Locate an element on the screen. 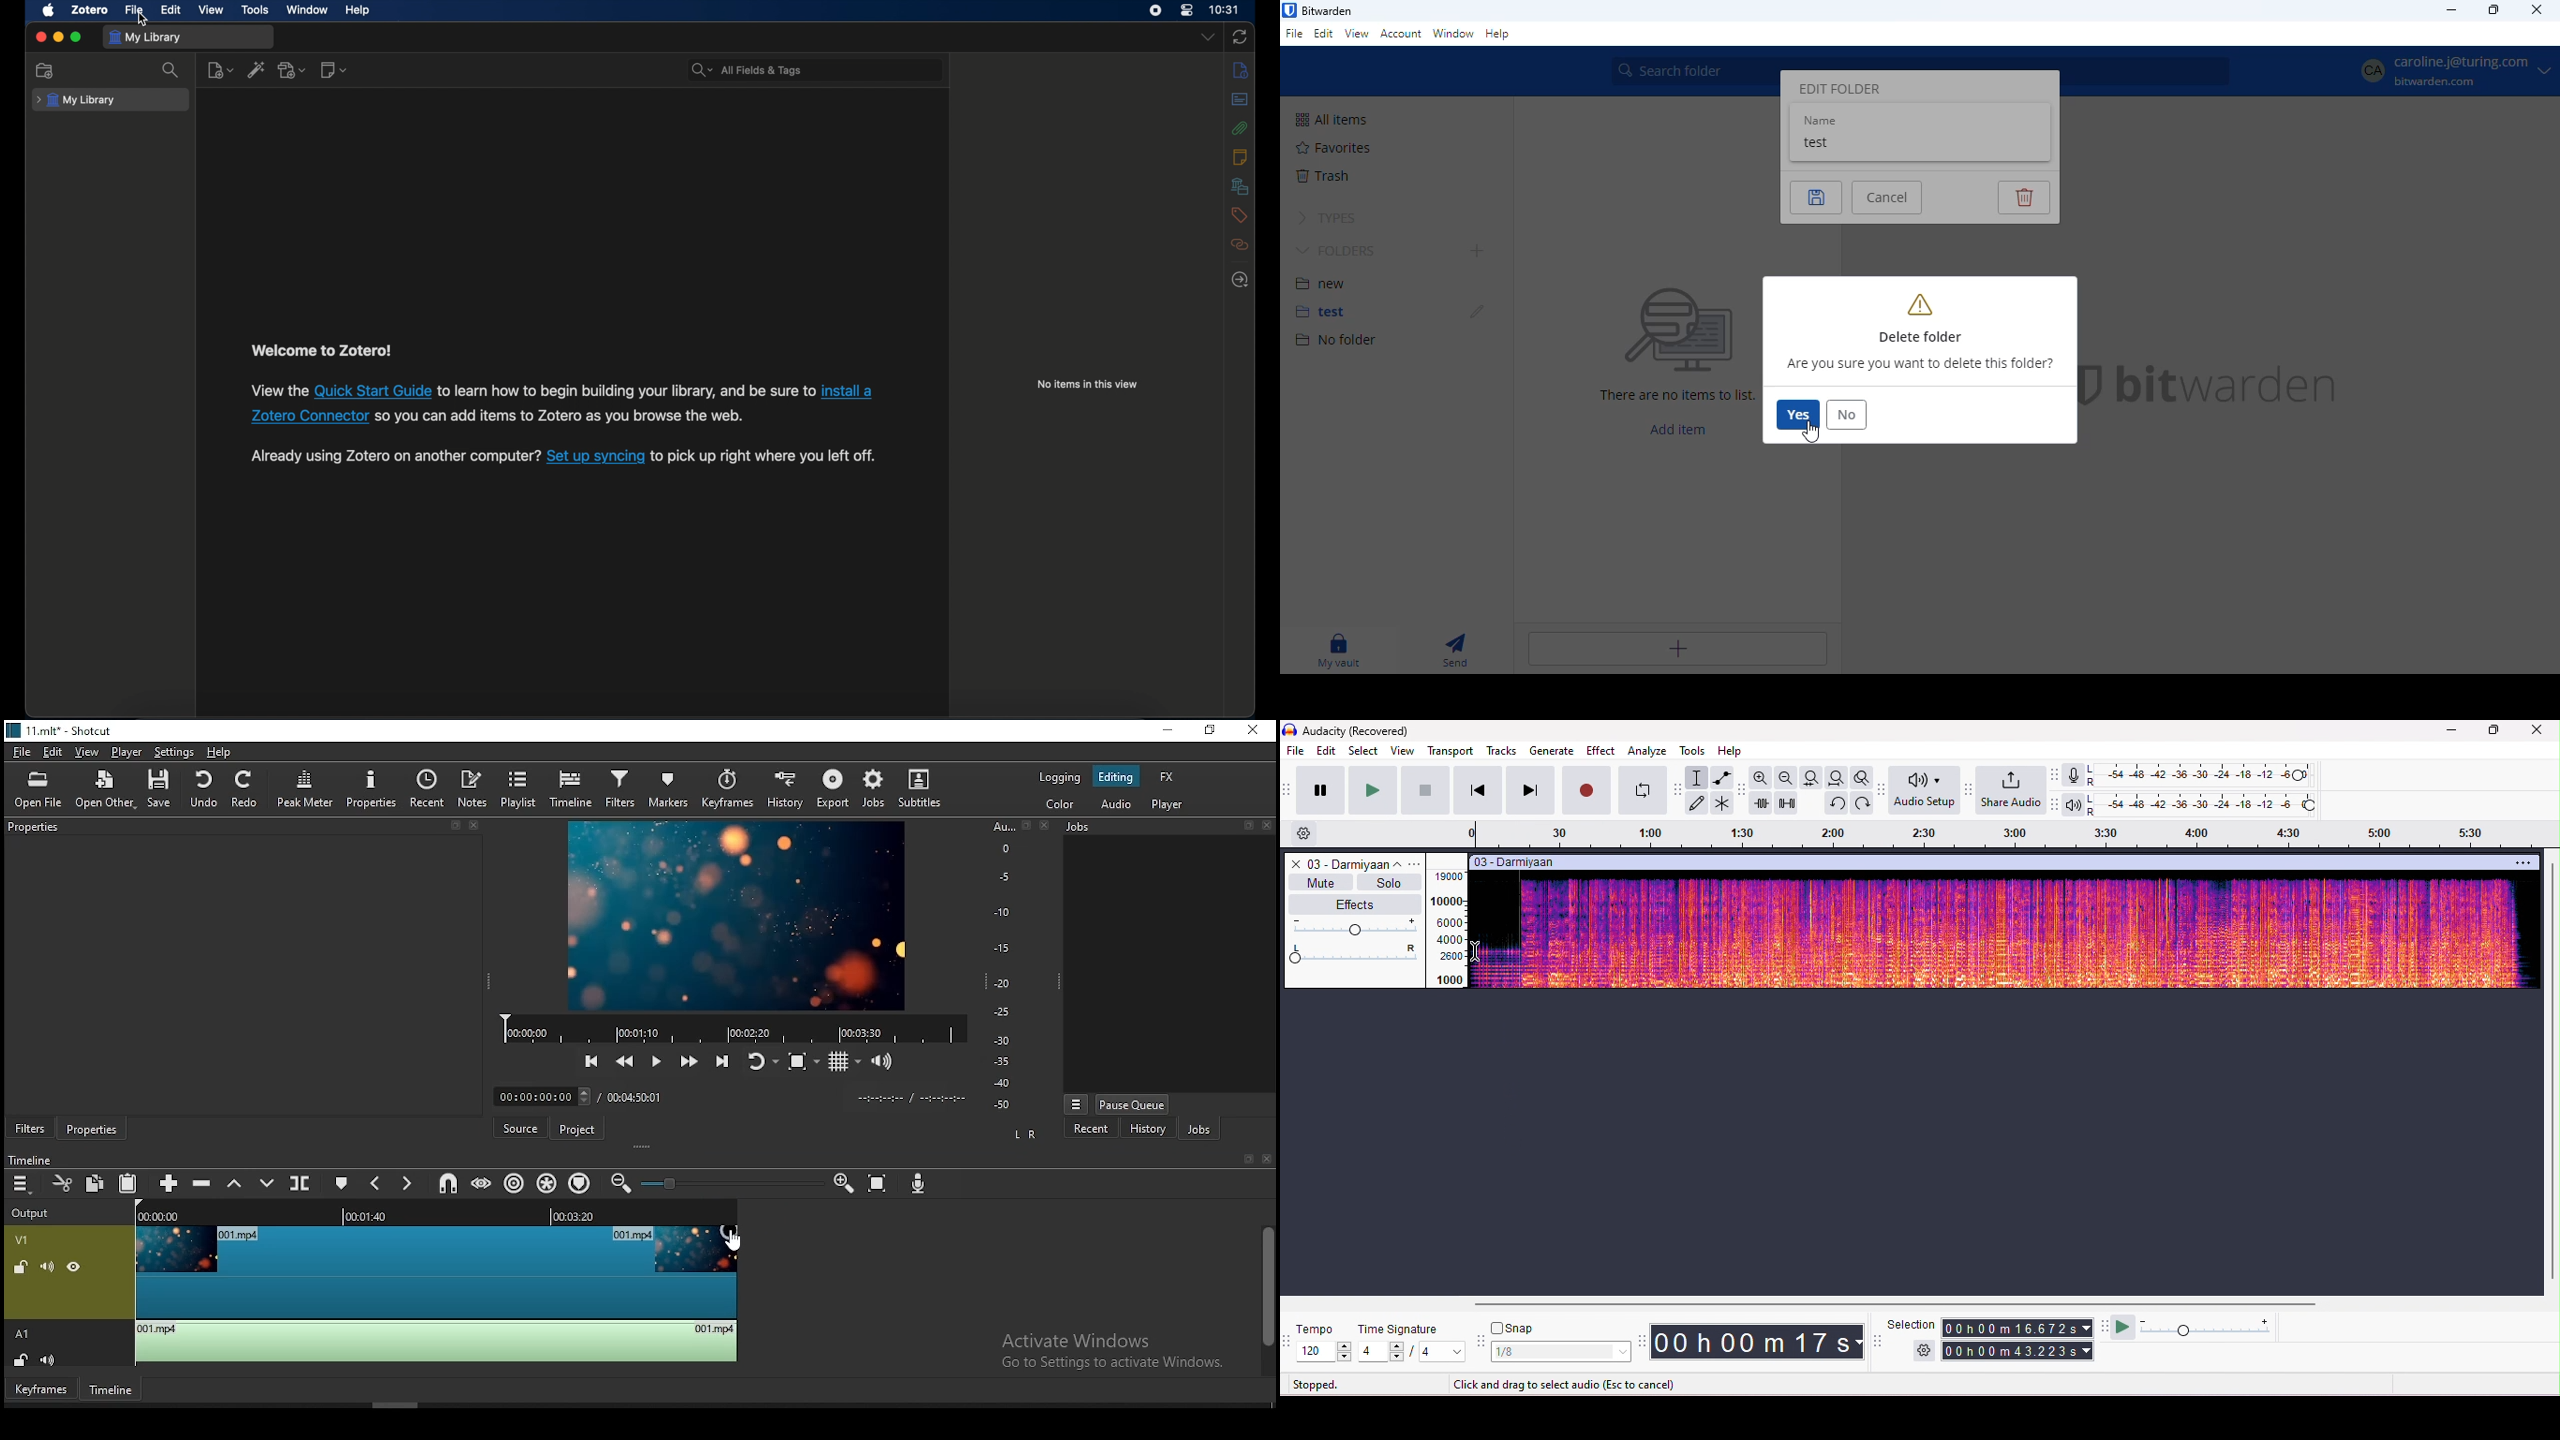  delete folder is located at coordinates (1921, 319).